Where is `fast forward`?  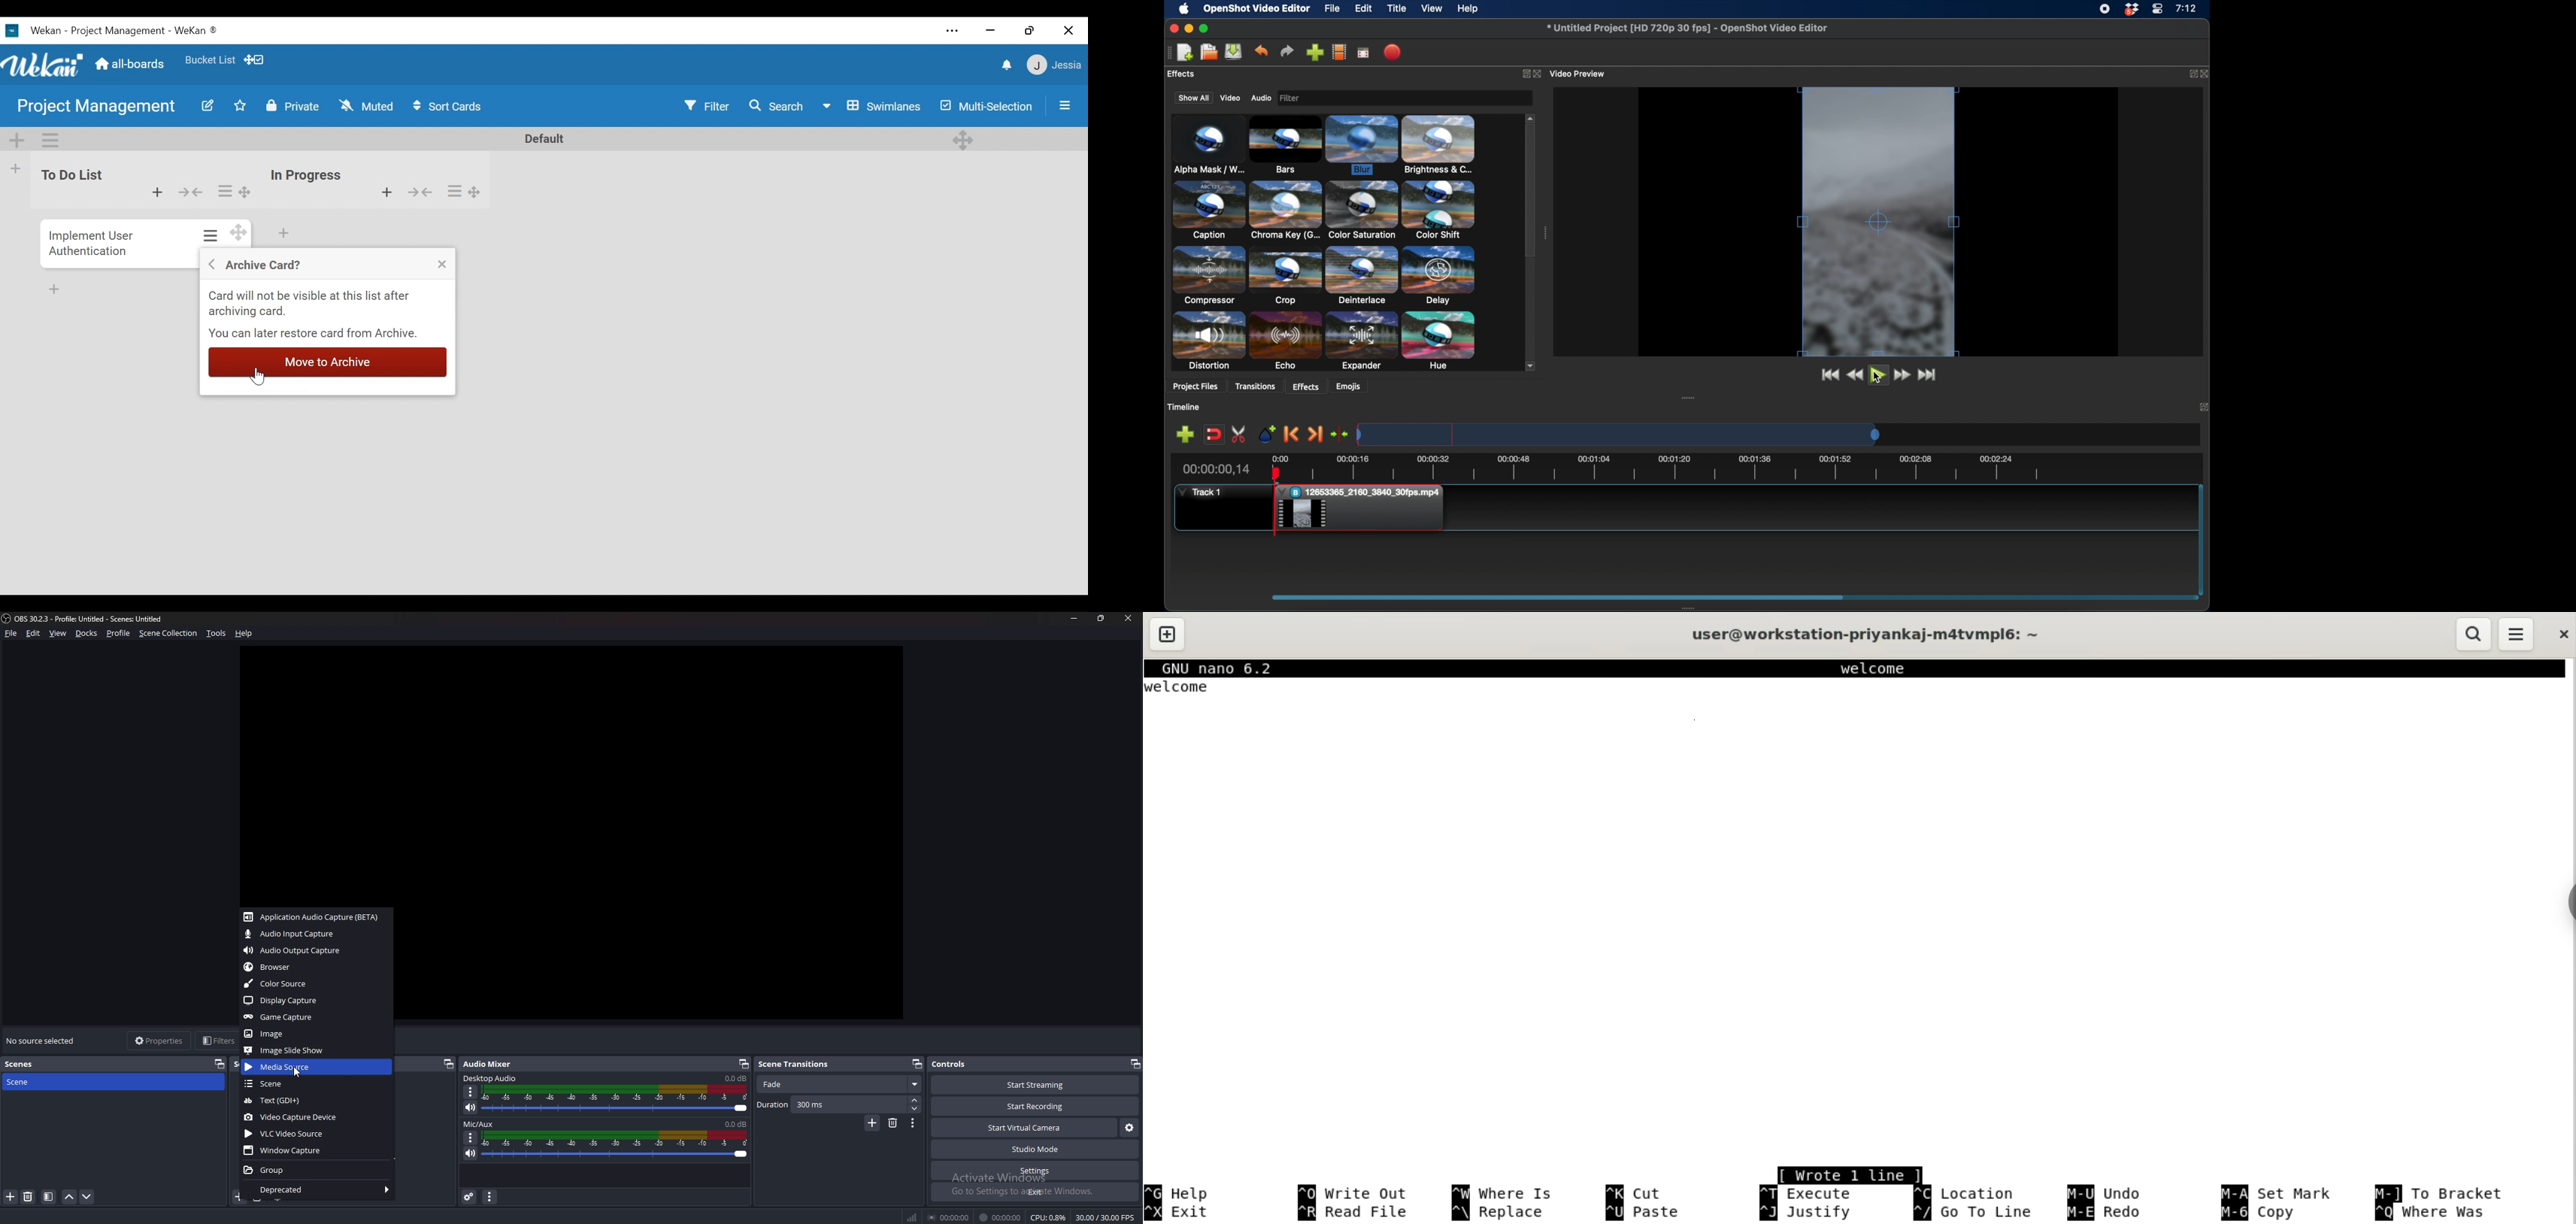 fast forward is located at coordinates (1903, 375).